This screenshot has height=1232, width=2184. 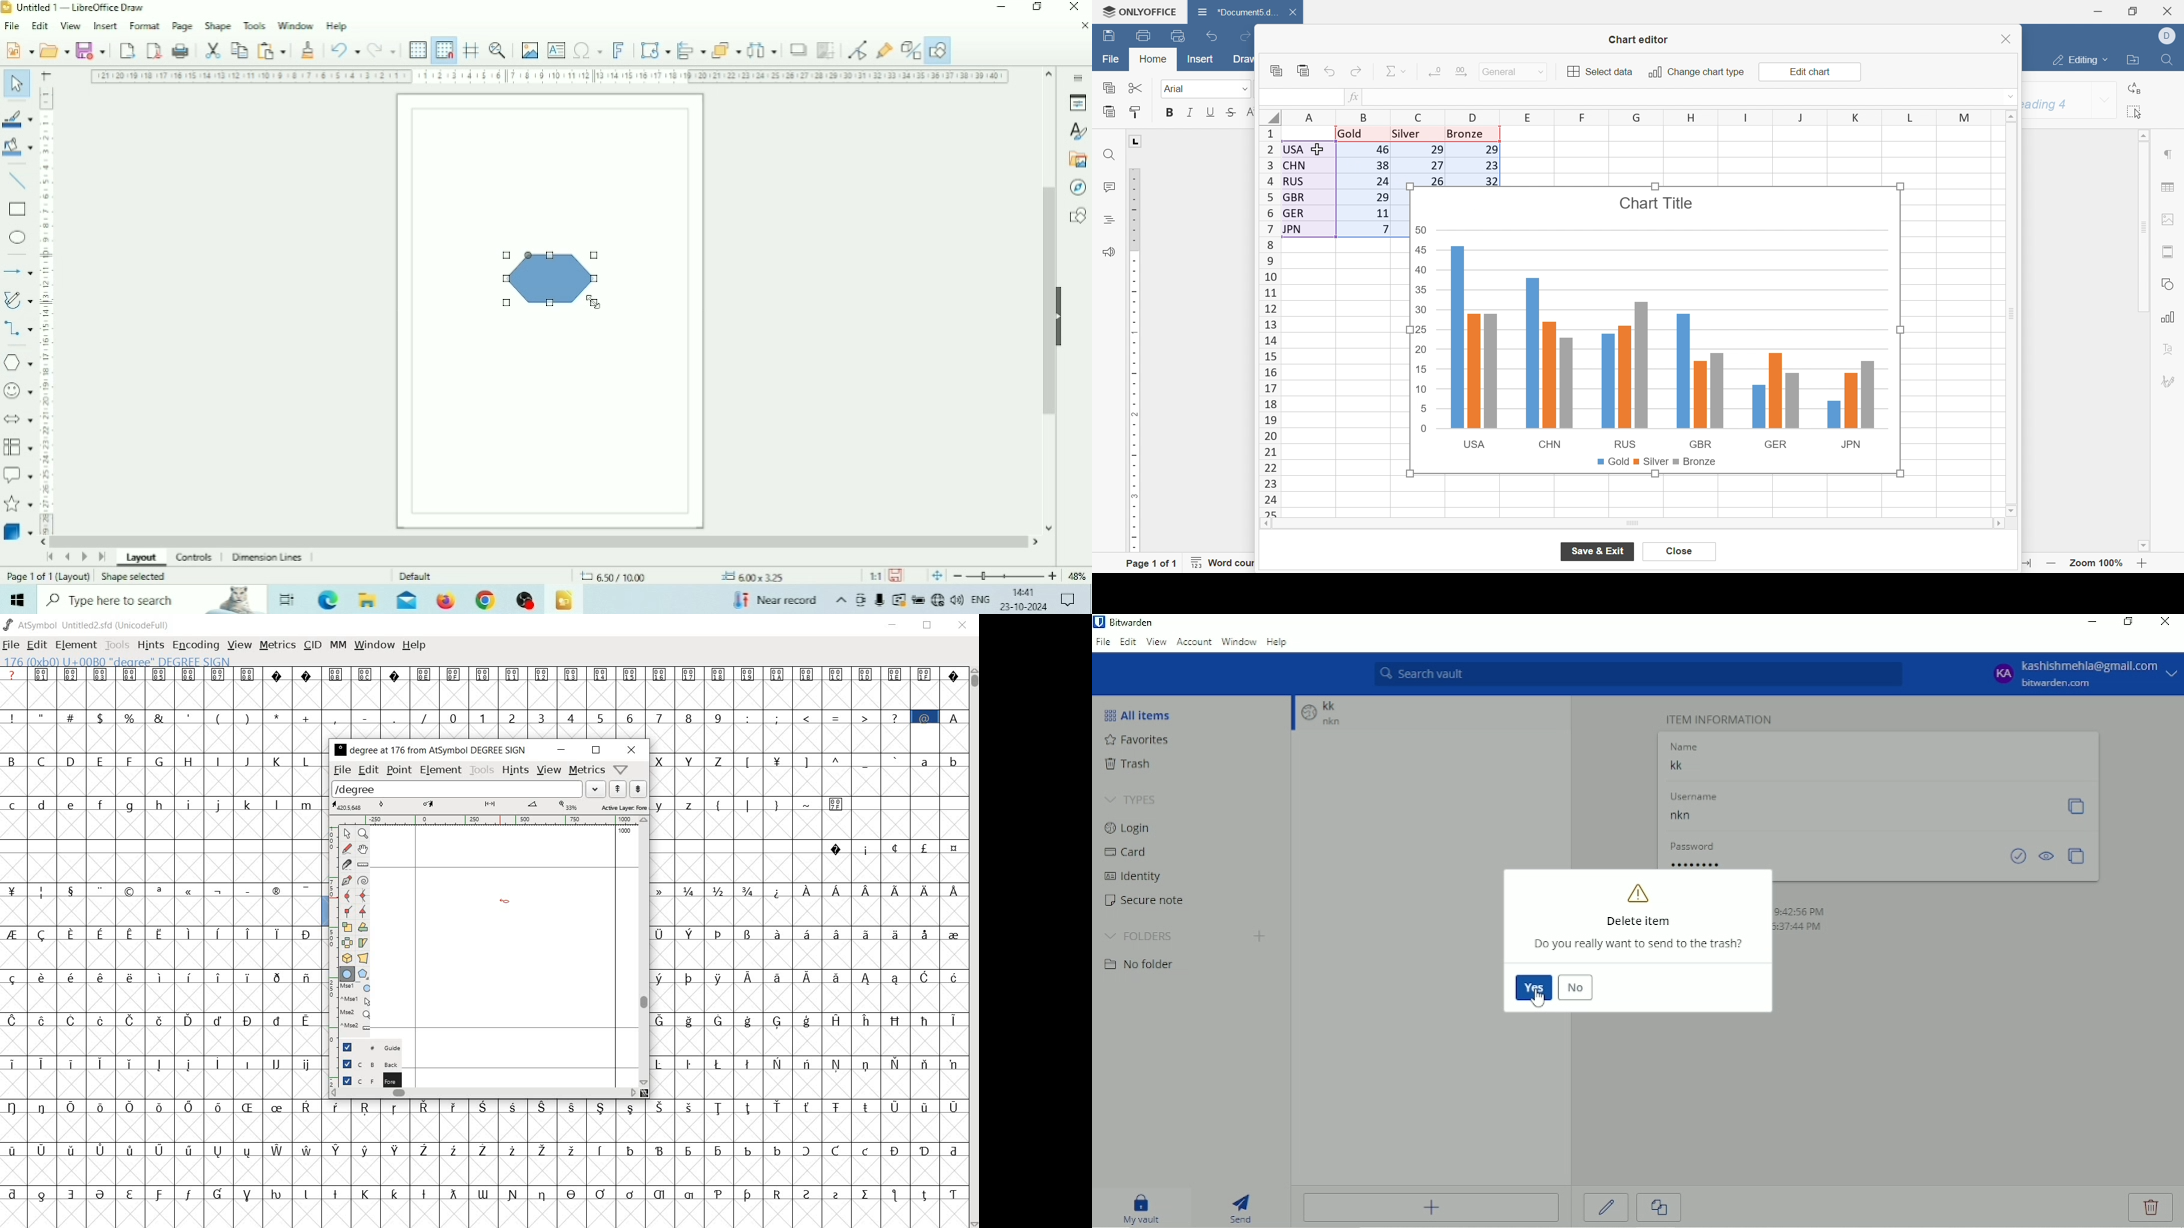 I want to click on Page number, so click(x=48, y=577).